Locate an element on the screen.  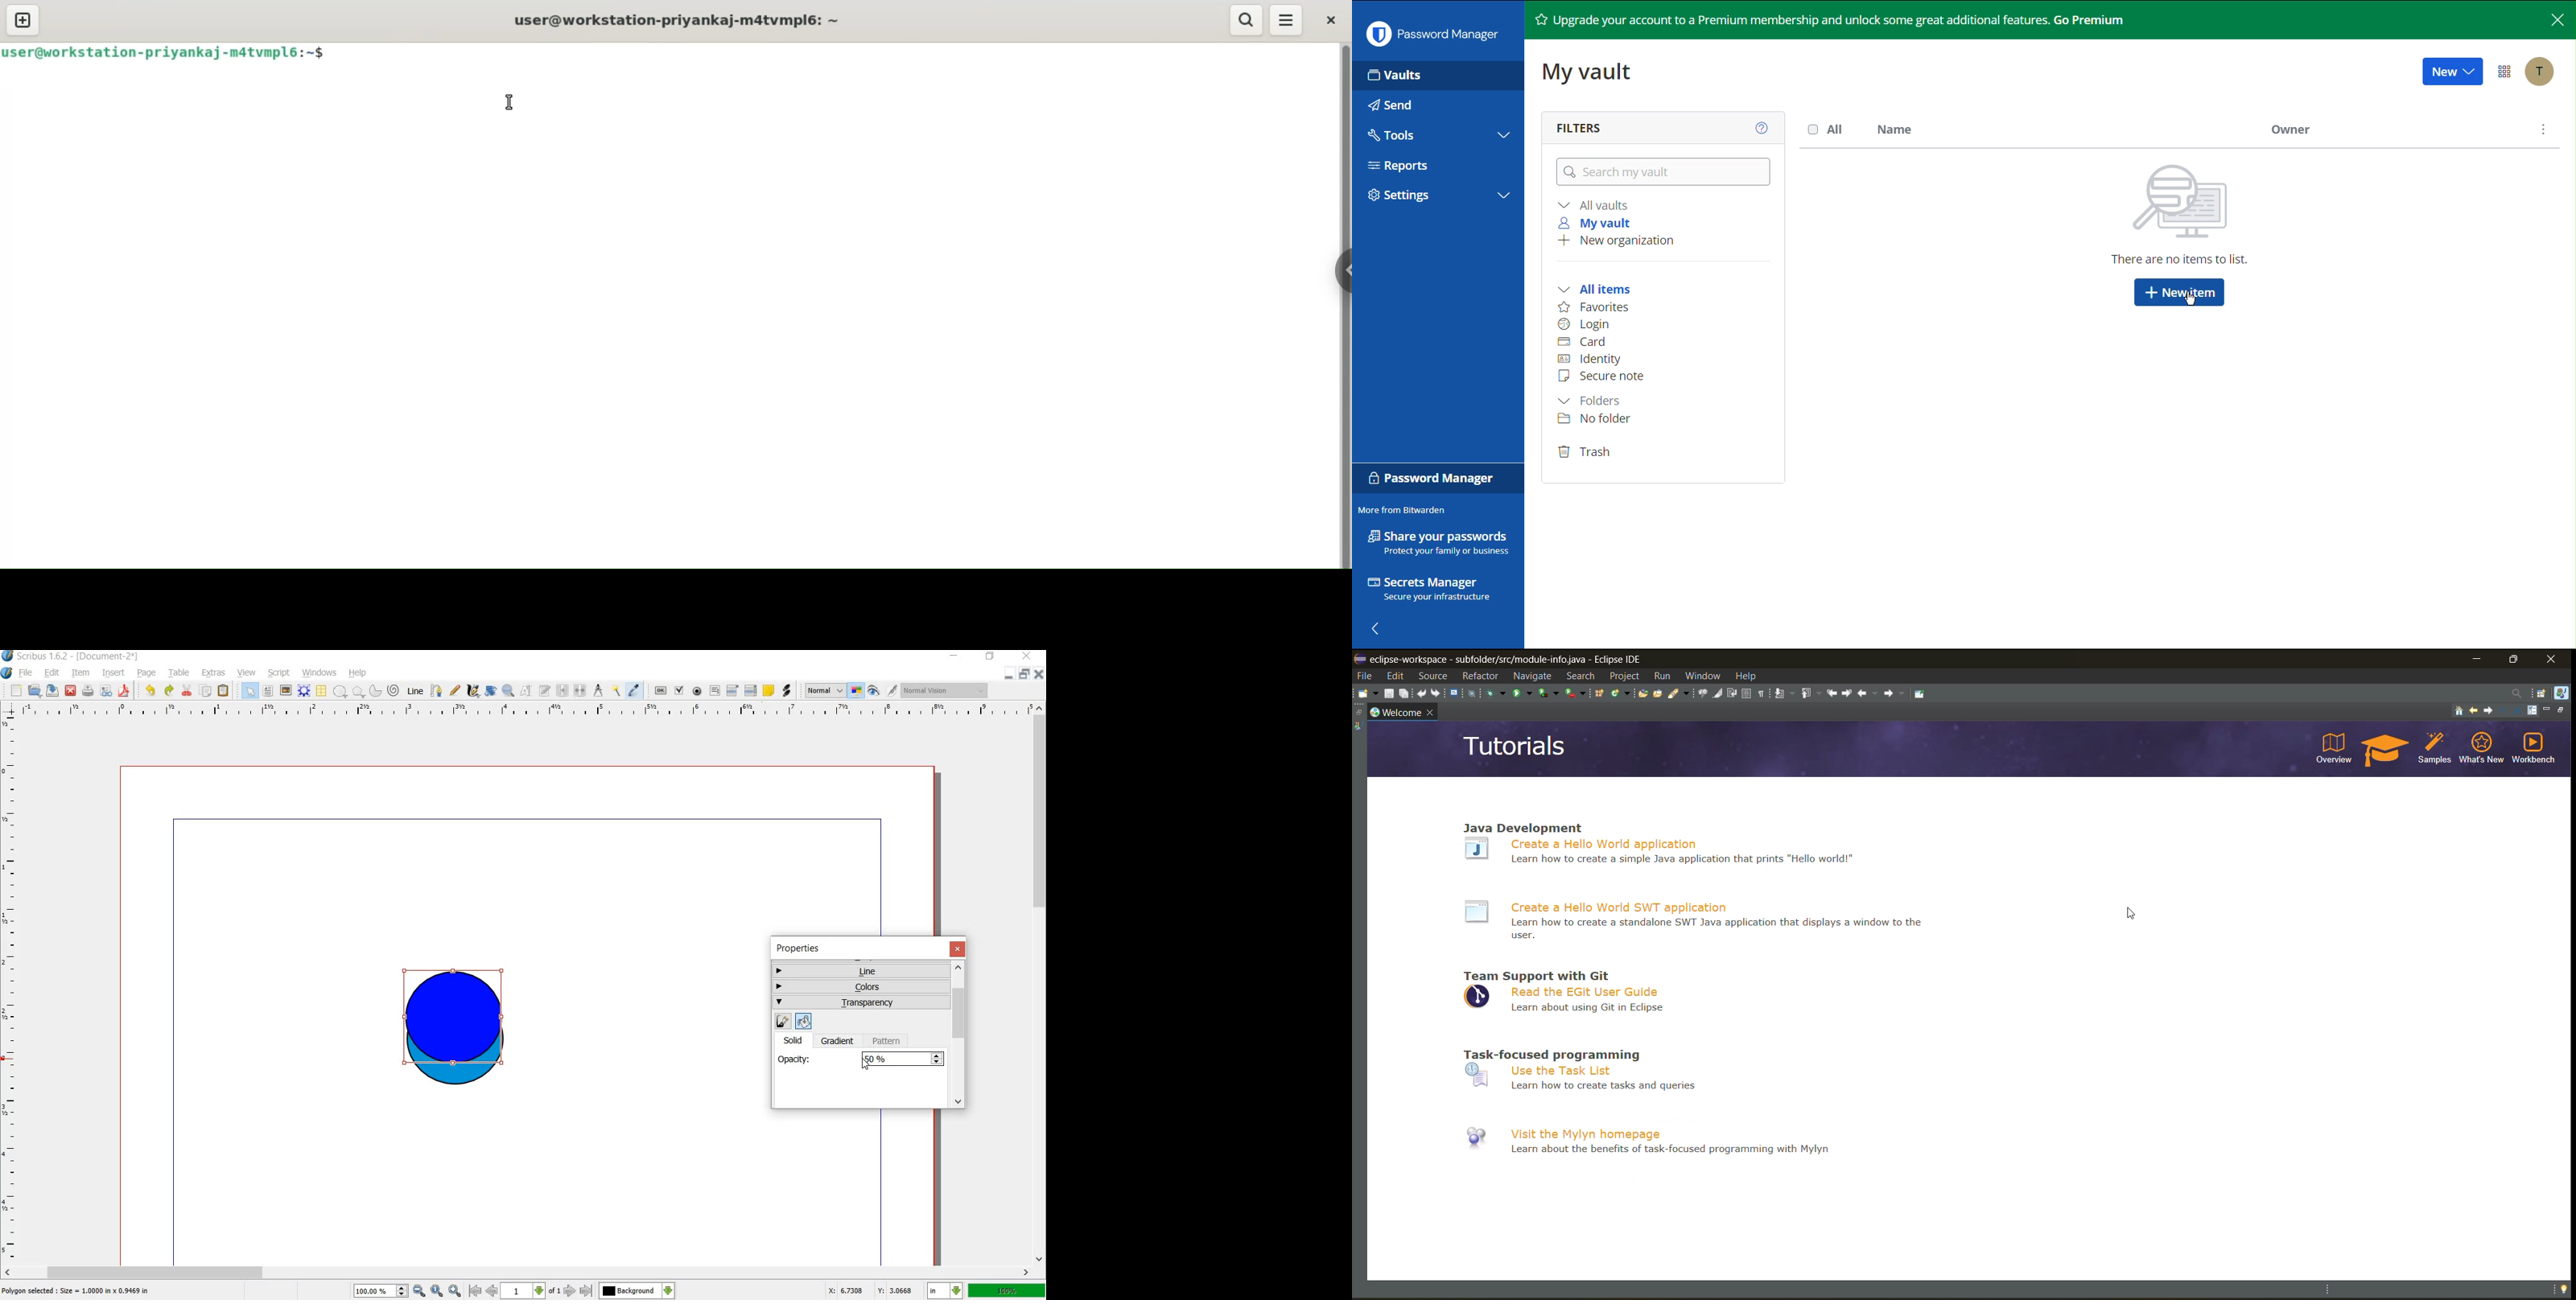
extras is located at coordinates (214, 673).